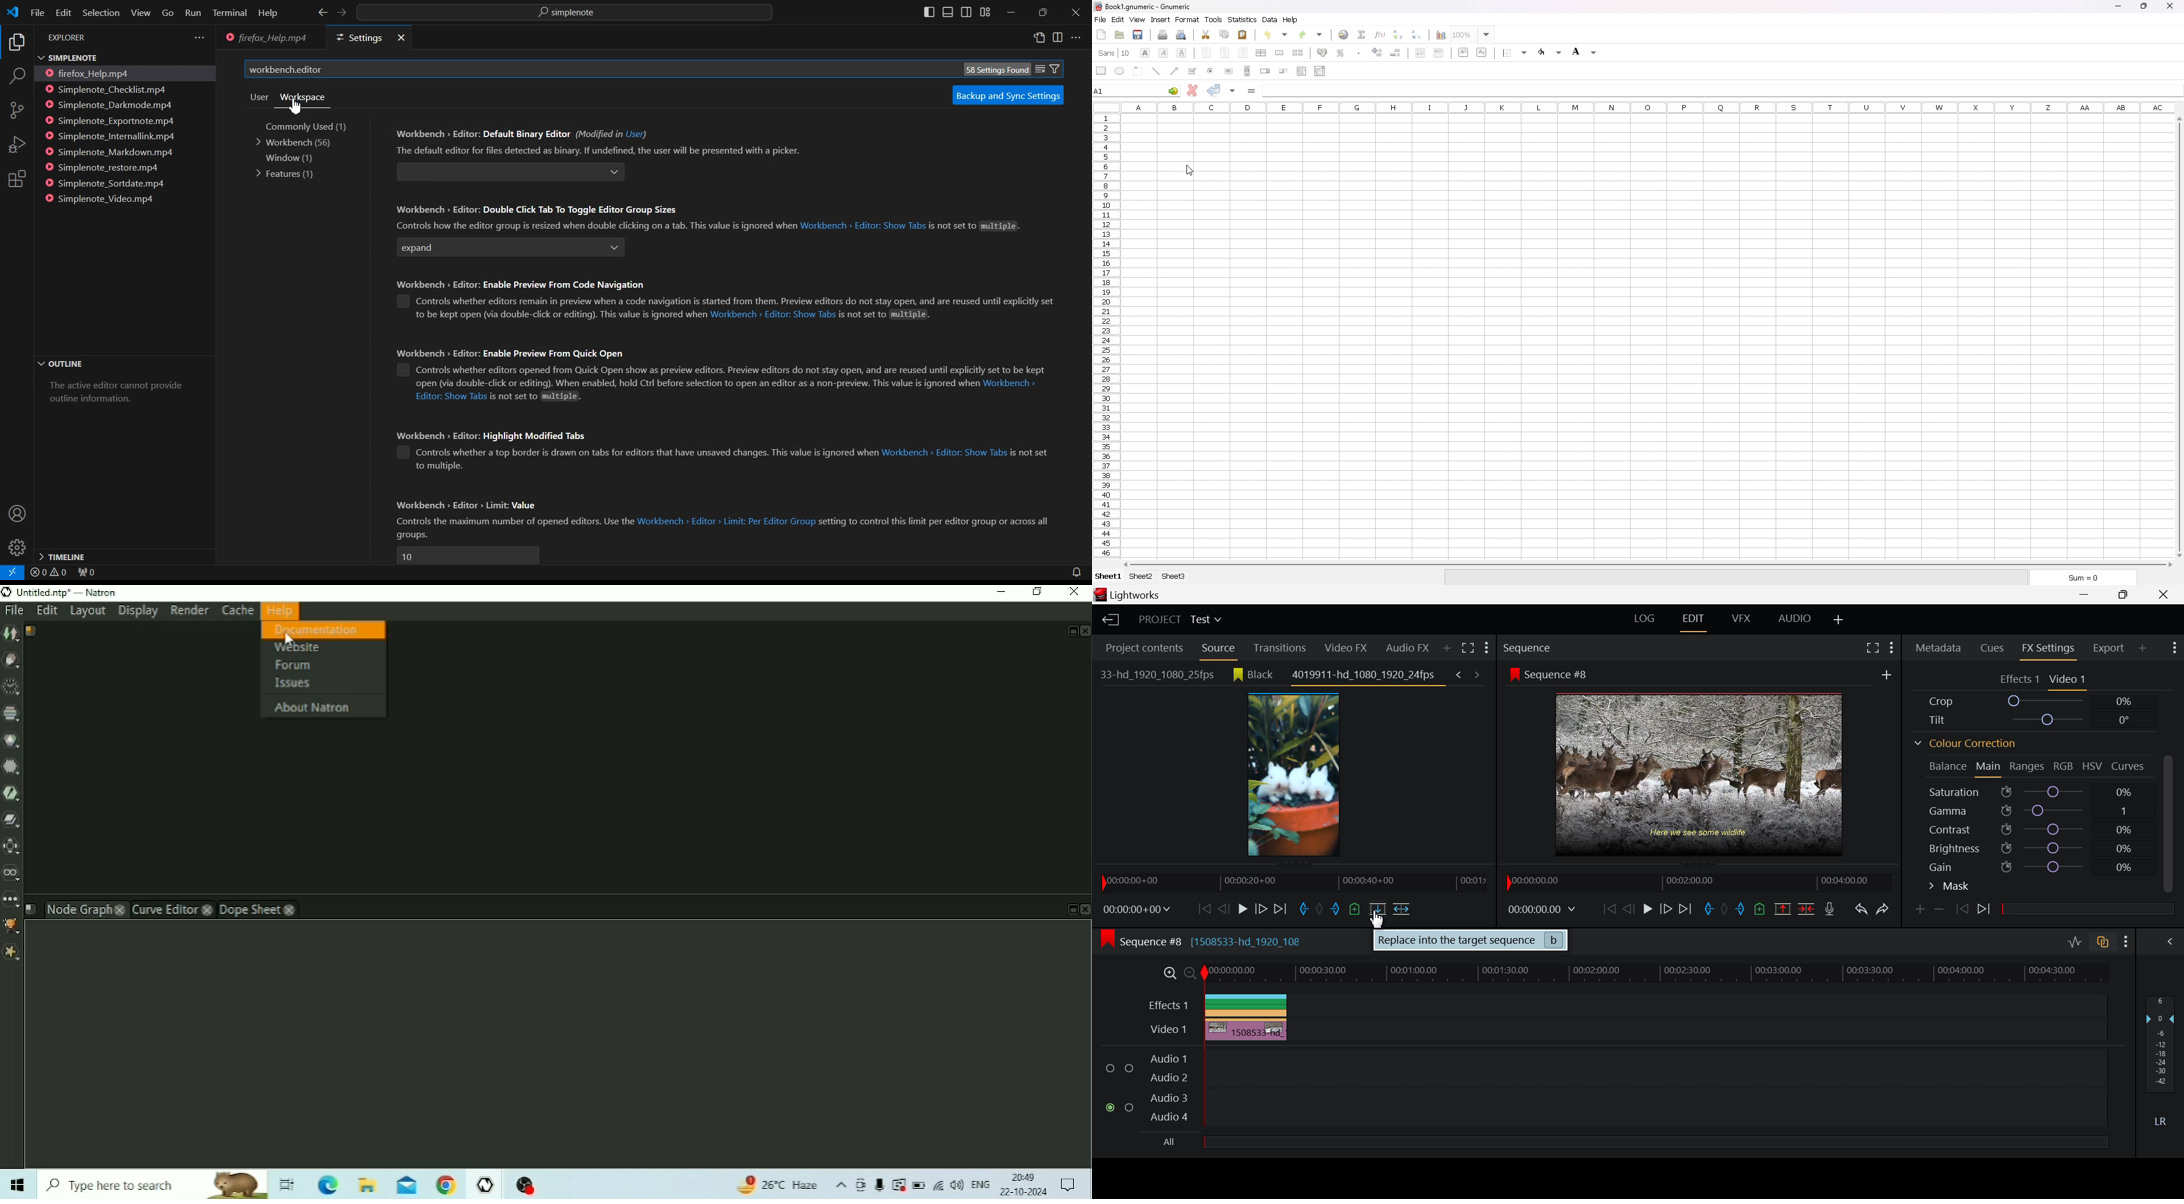 The image size is (2184, 1204). Describe the element at coordinates (1138, 35) in the screenshot. I see `save` at that location.